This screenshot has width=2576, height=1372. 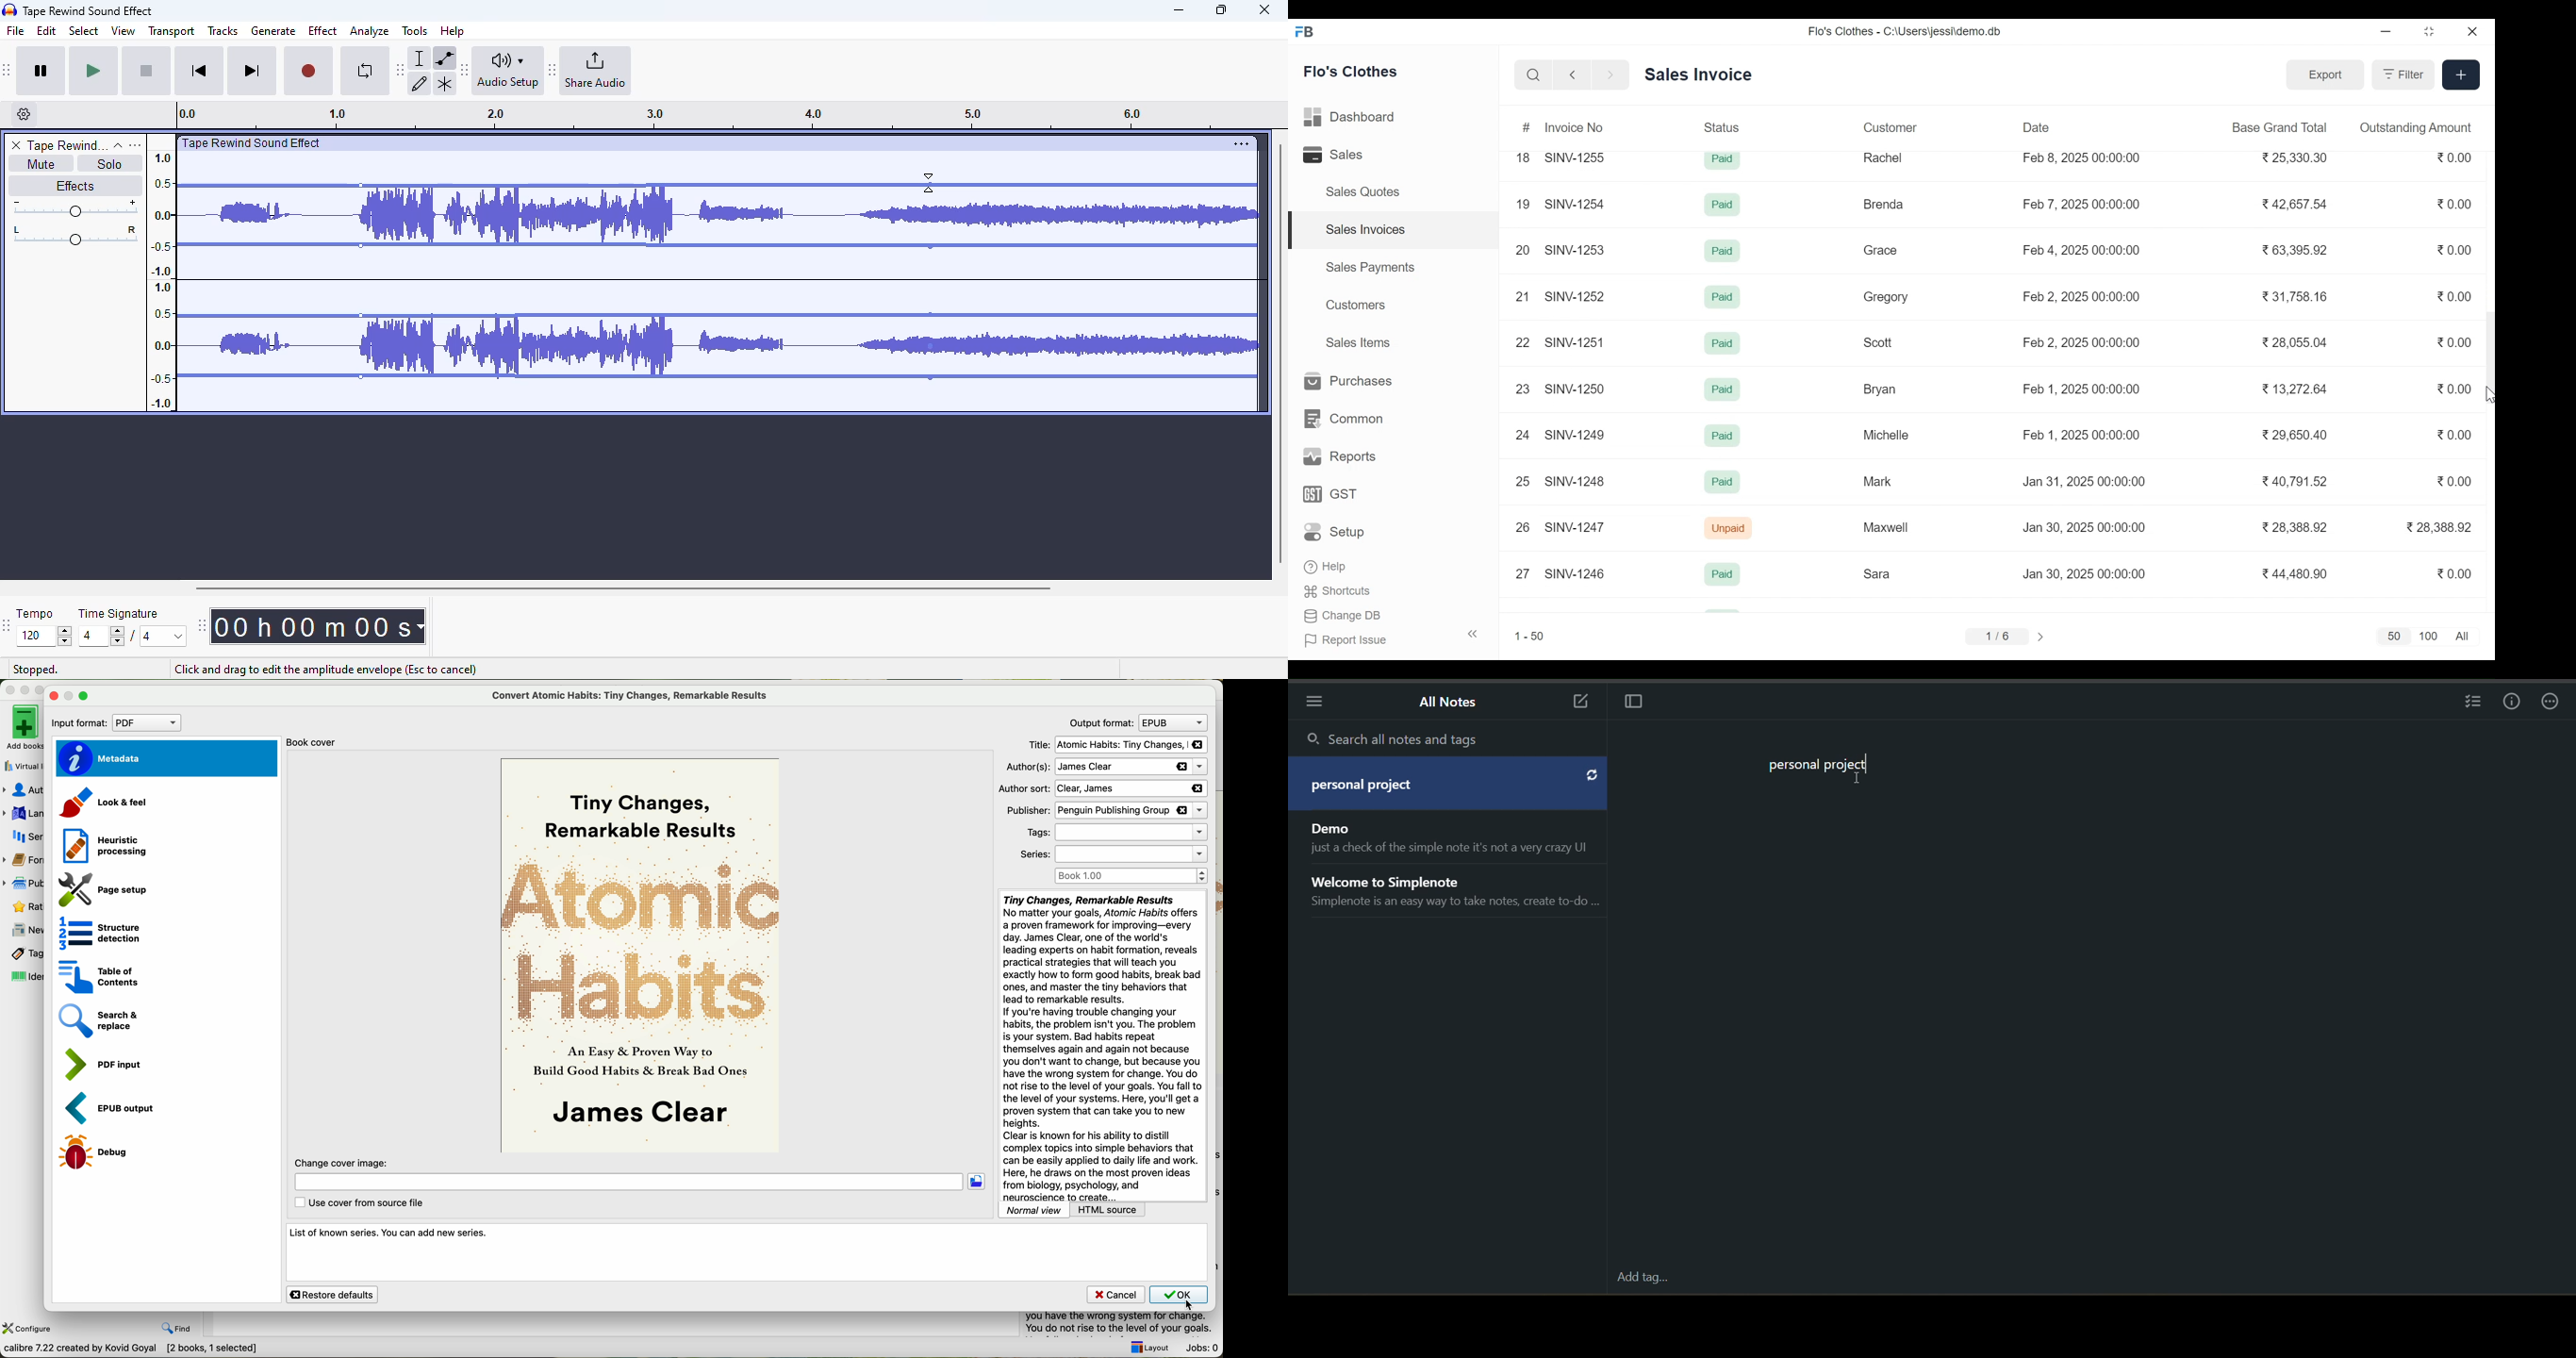 What do you see at coordinates (24, 859) in the screenshot?
I see `formats` at bounding box center [24, 859].